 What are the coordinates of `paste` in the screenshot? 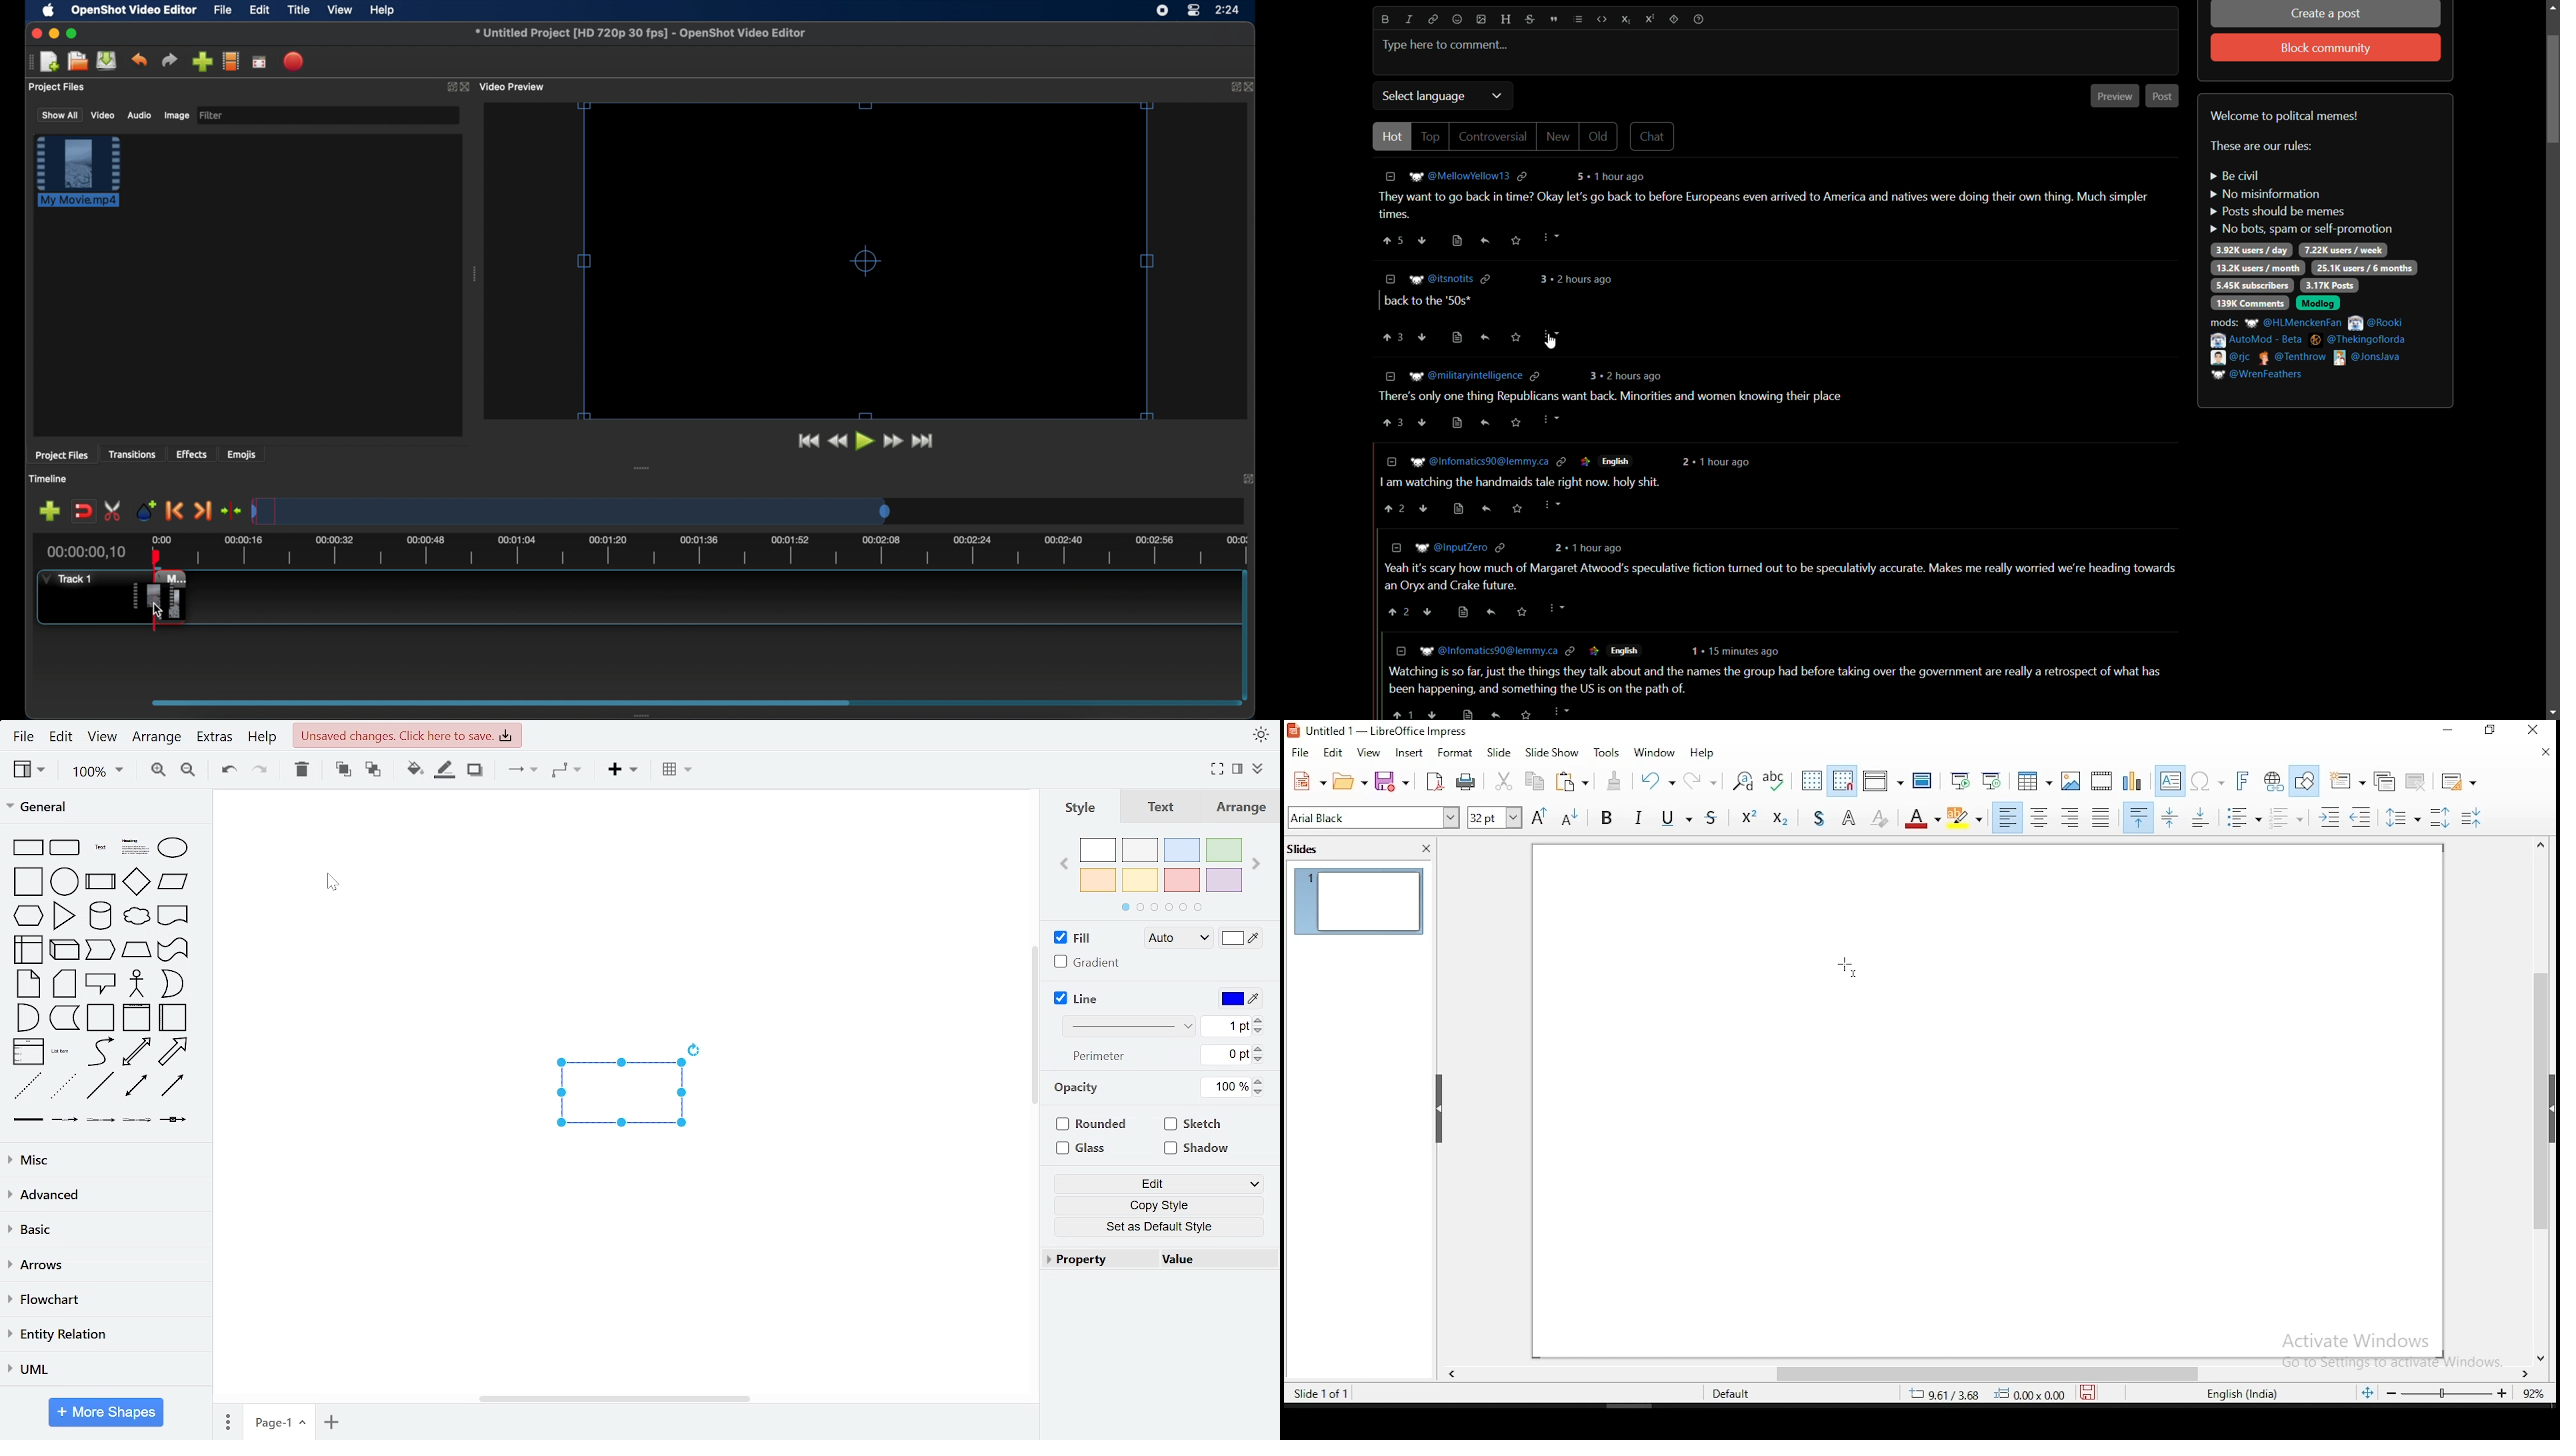 It's located at (1571, 781).